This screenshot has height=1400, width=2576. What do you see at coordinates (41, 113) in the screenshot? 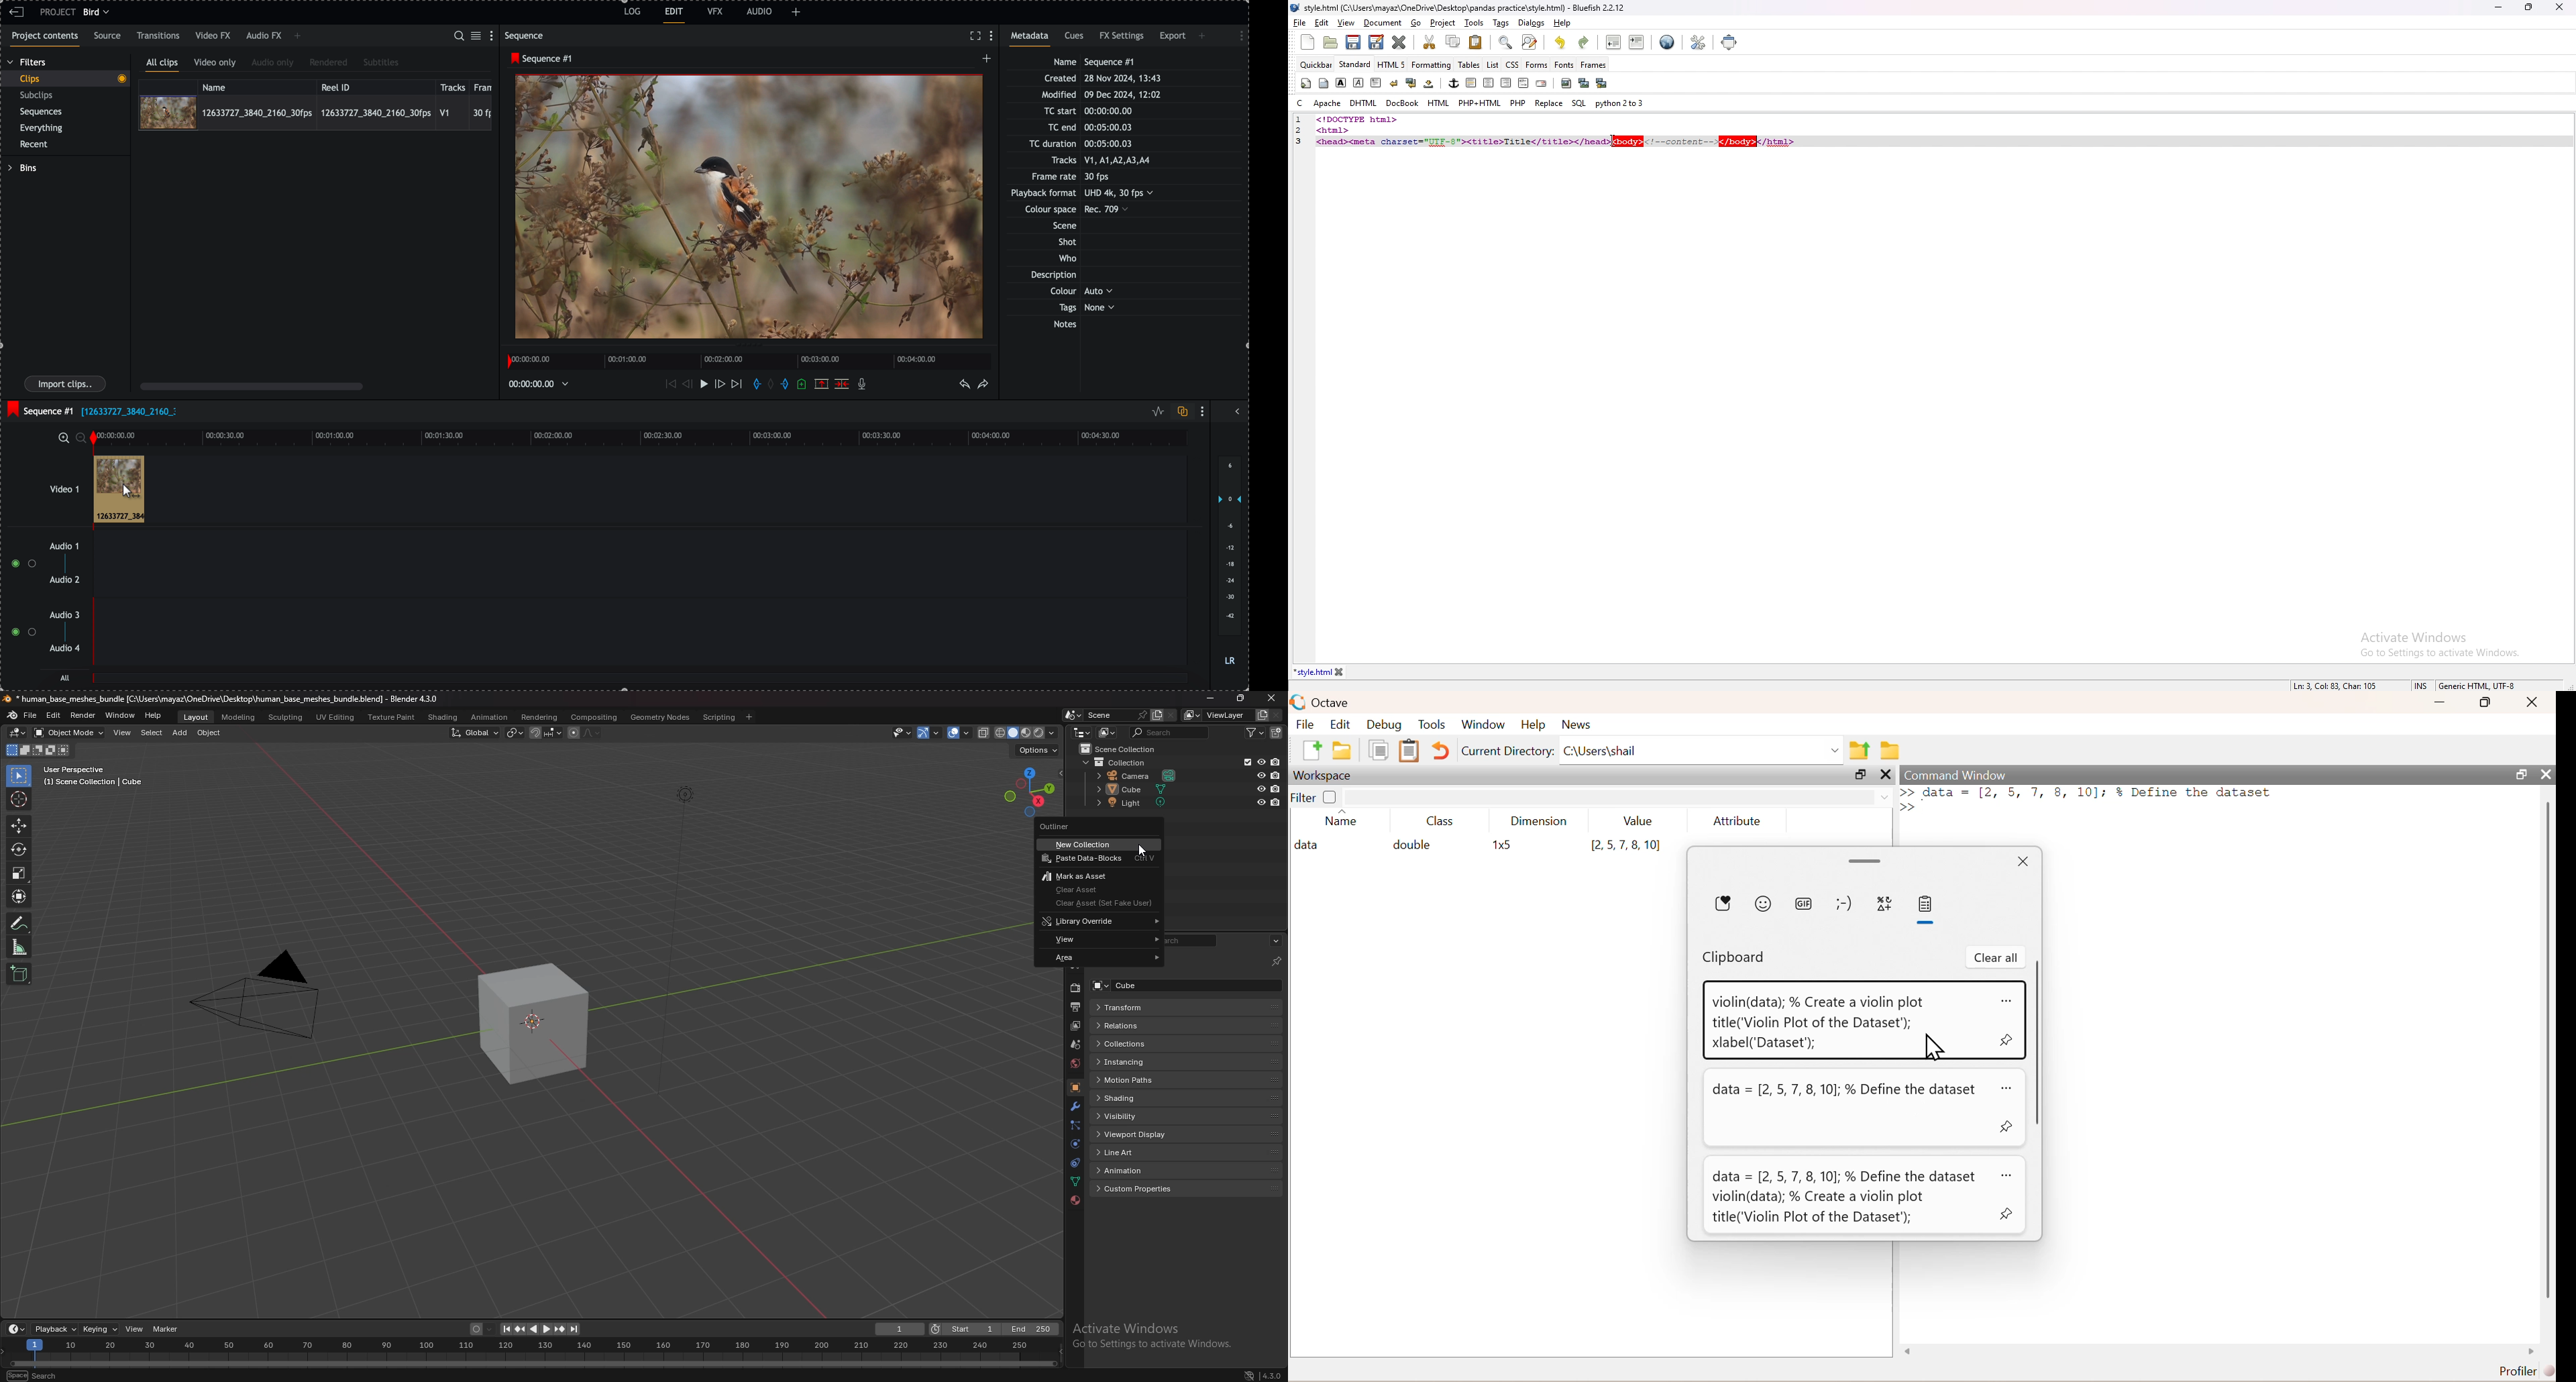
I see `sequences` at bounding box center [41, 113].